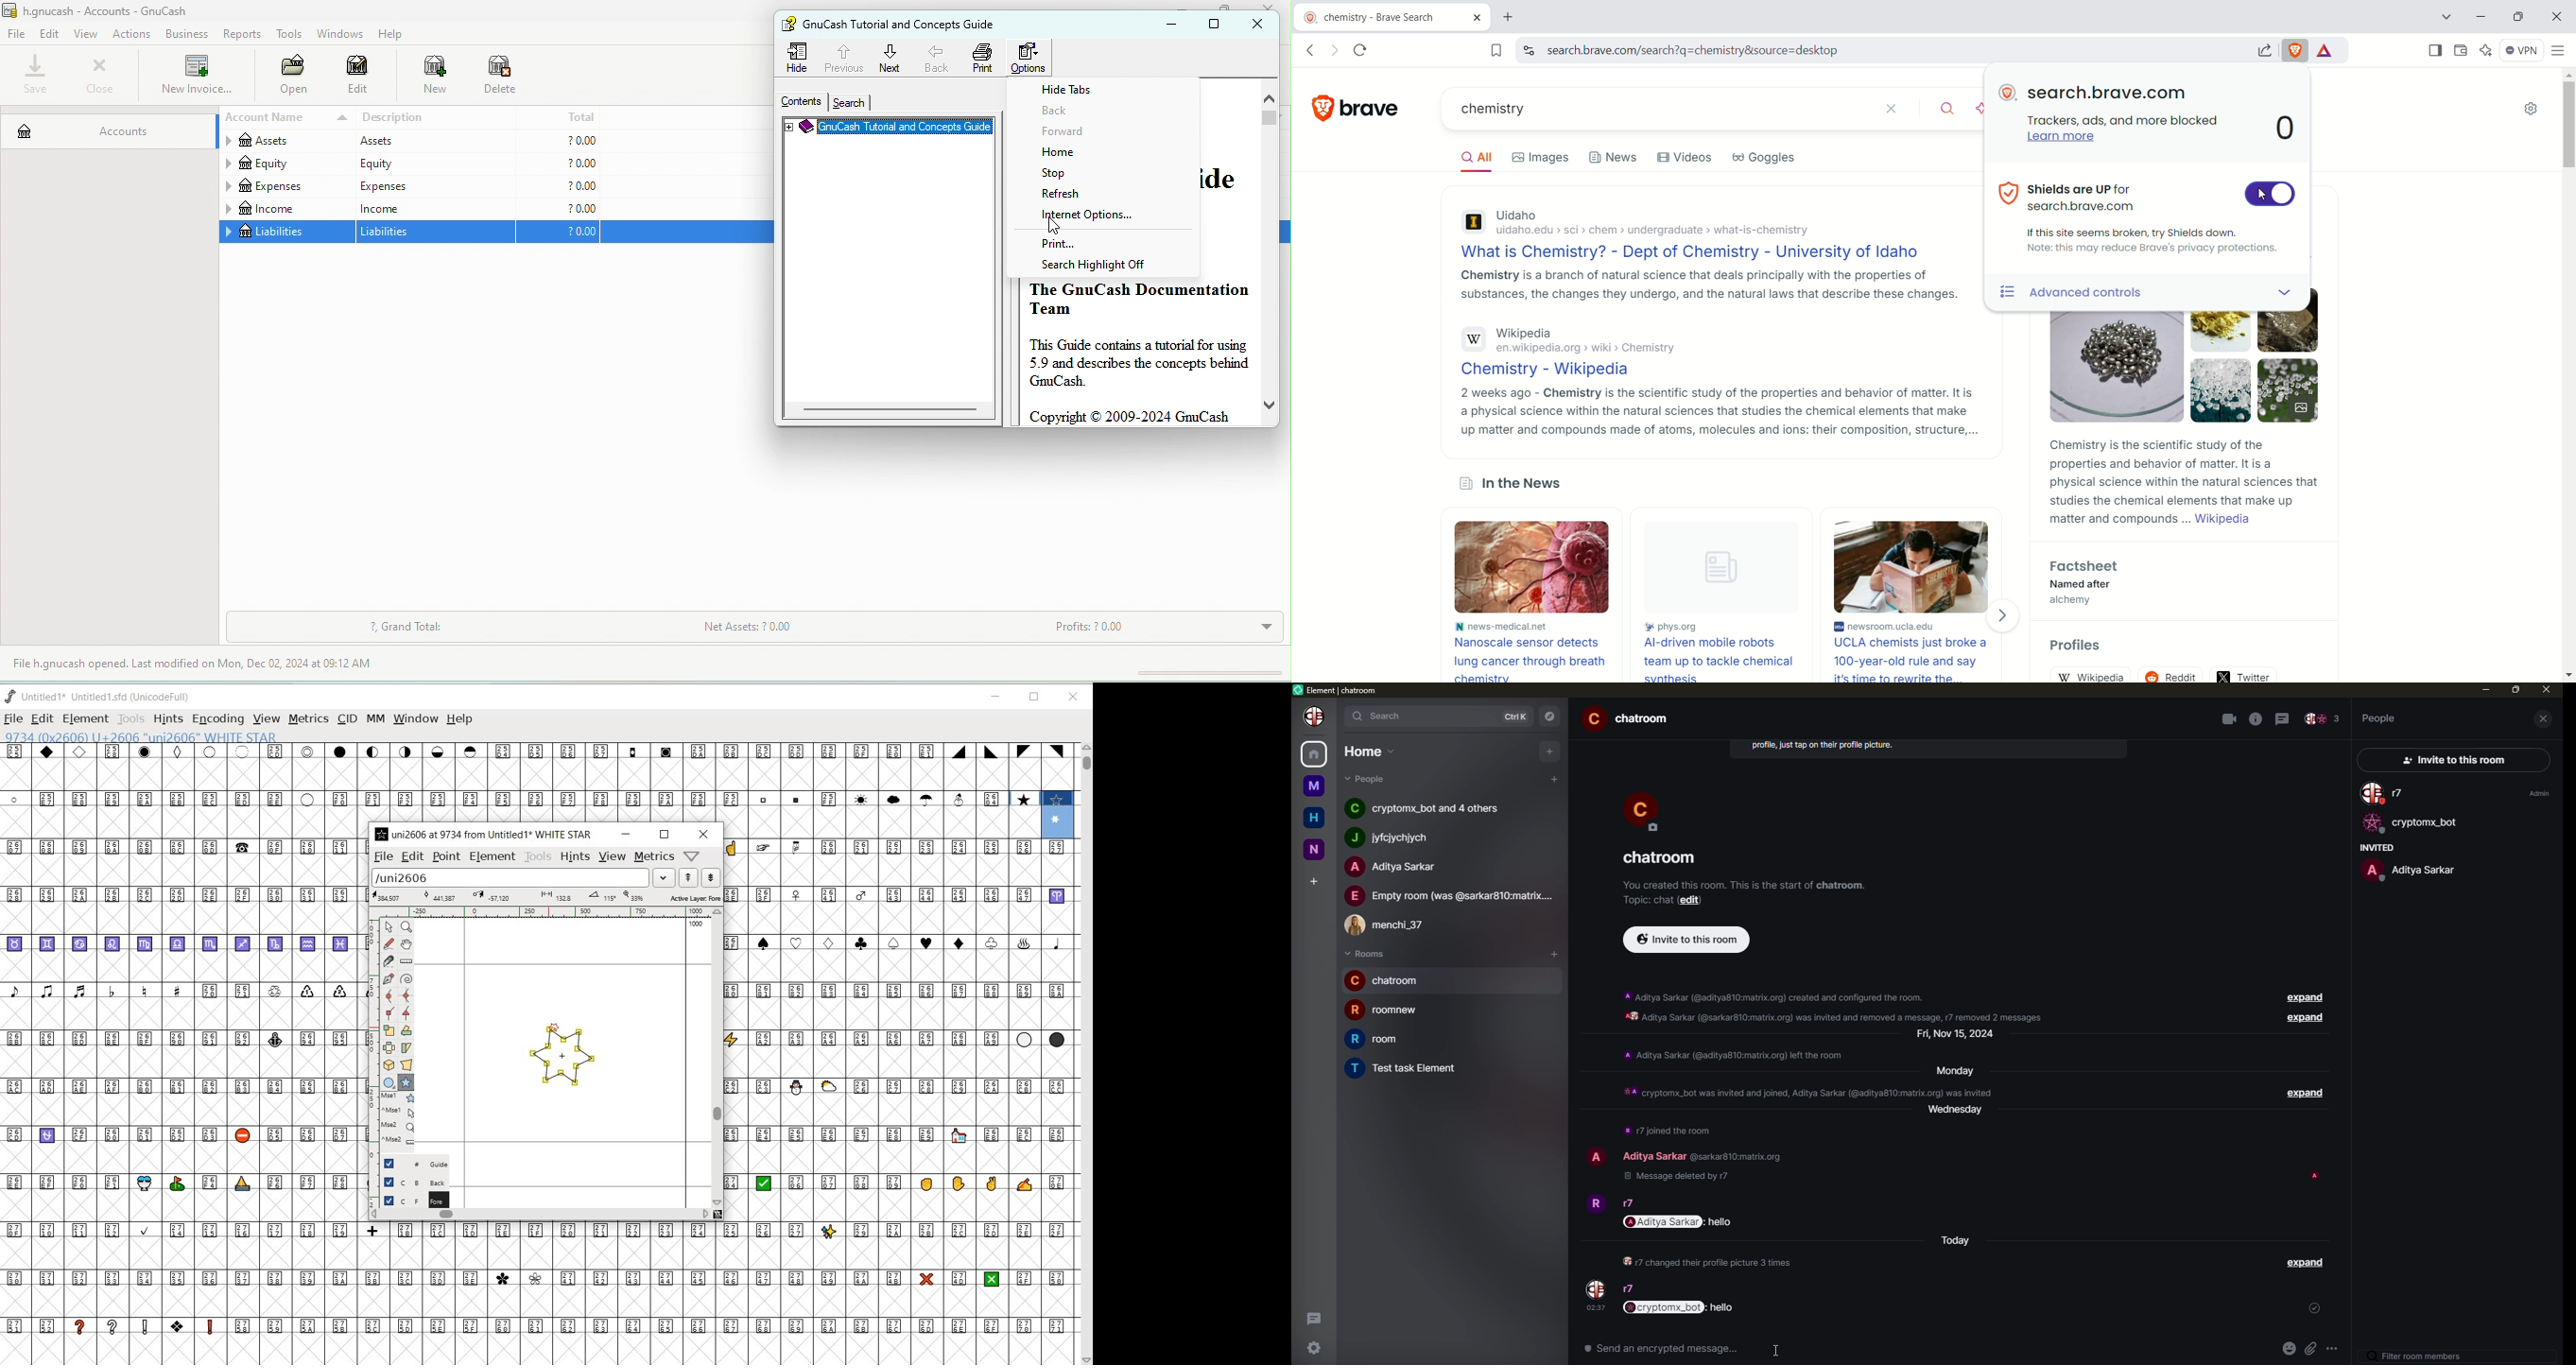  Describe the element at coordinates (285, 186) in the screenshot. I see `expenses` at that location.